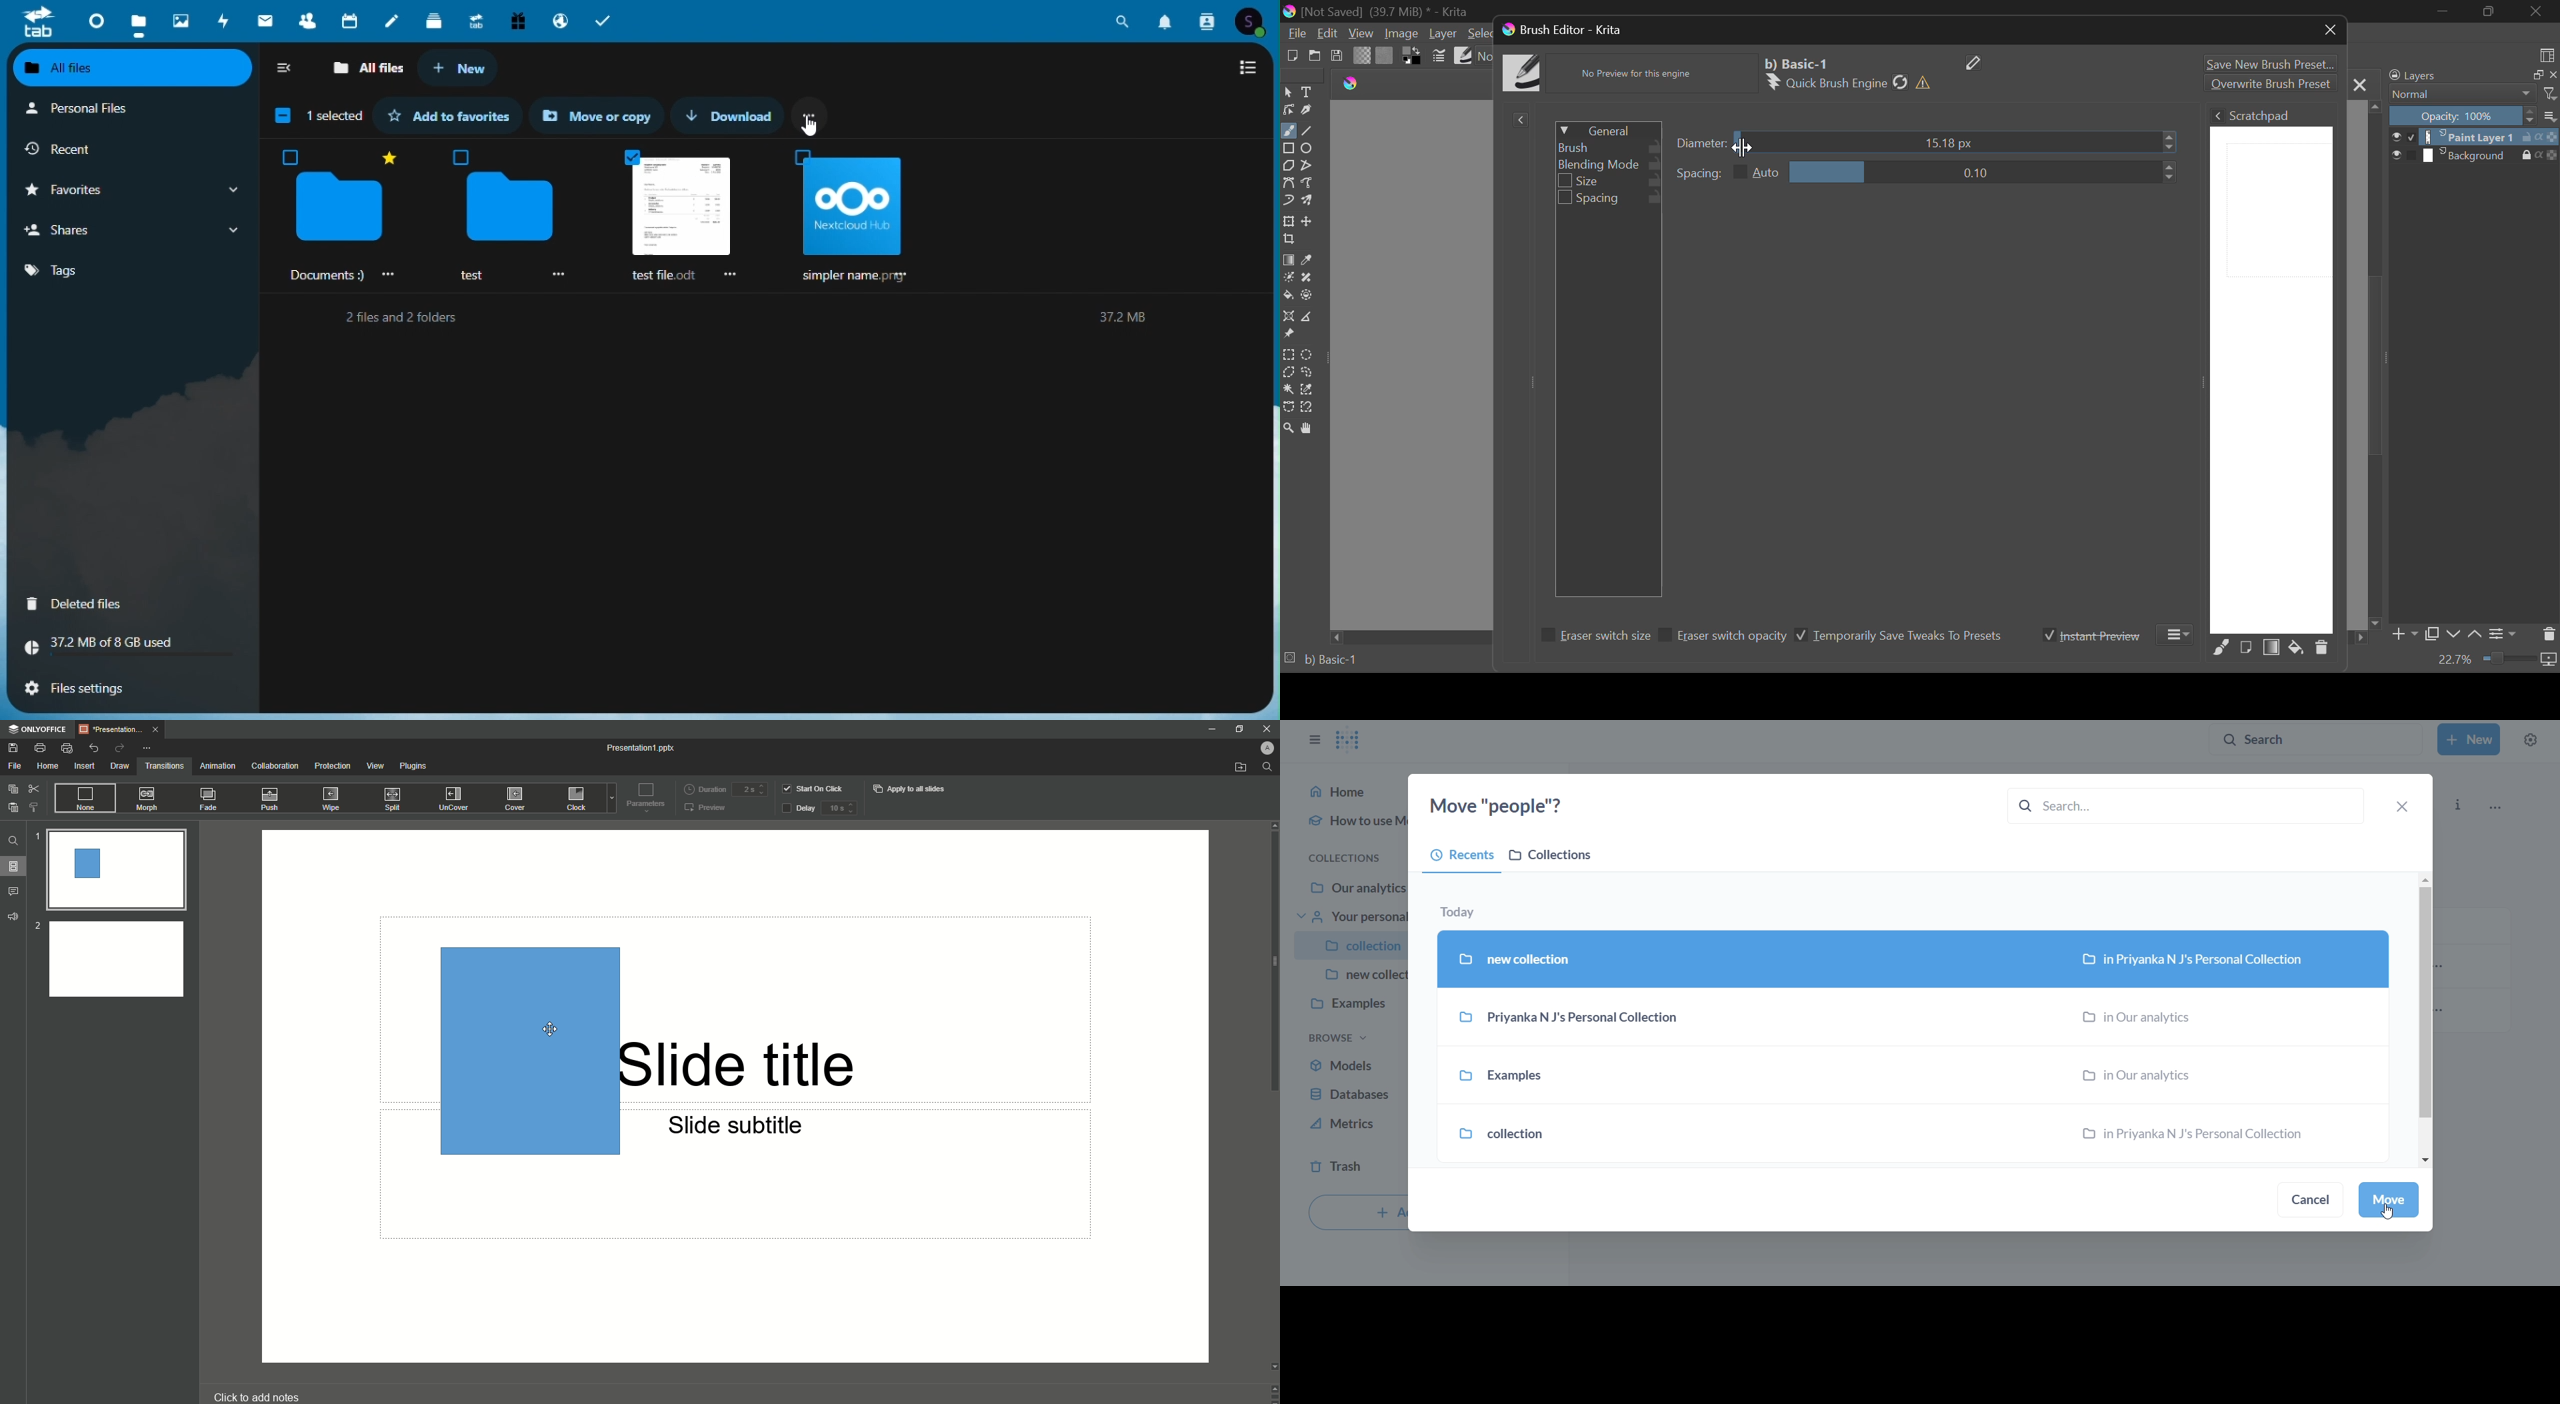 This screenshot has width=2576, height=1428. What do you see at coordinates (2535, 736) in the screenshot?
I see `settings` at bounding box center [2535, 736].